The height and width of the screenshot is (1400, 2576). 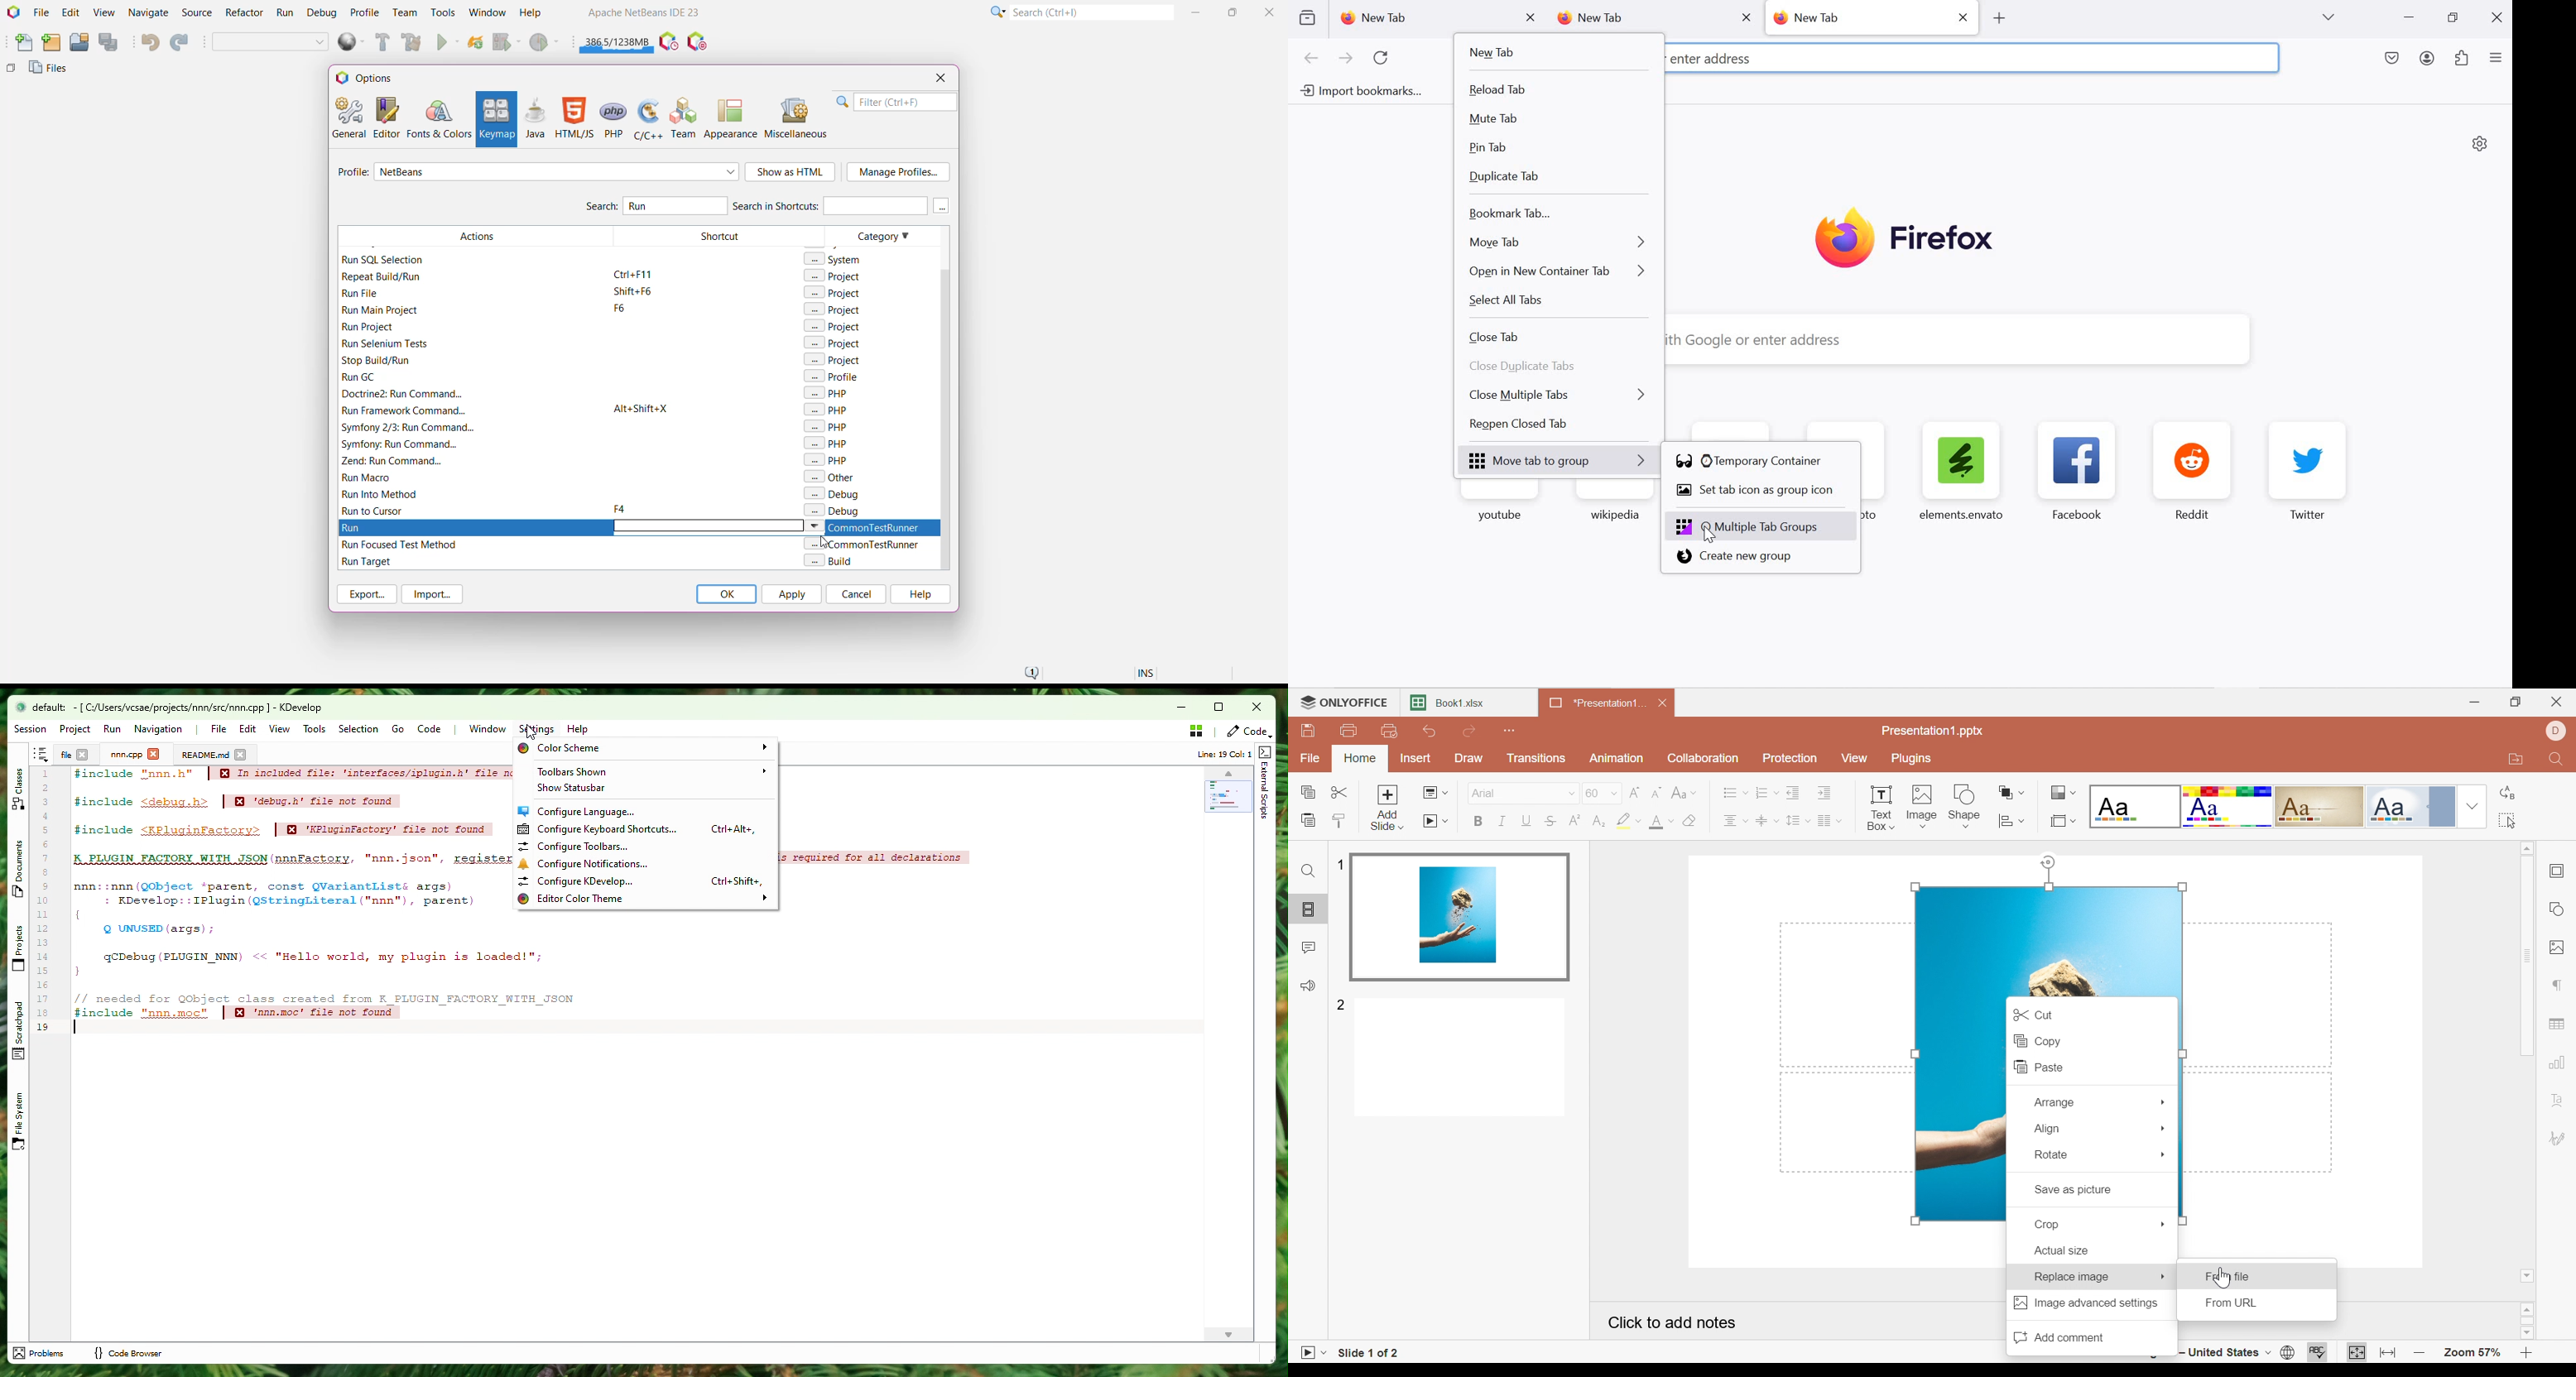 I want to click on Underline, so click(x=1526, y=820).